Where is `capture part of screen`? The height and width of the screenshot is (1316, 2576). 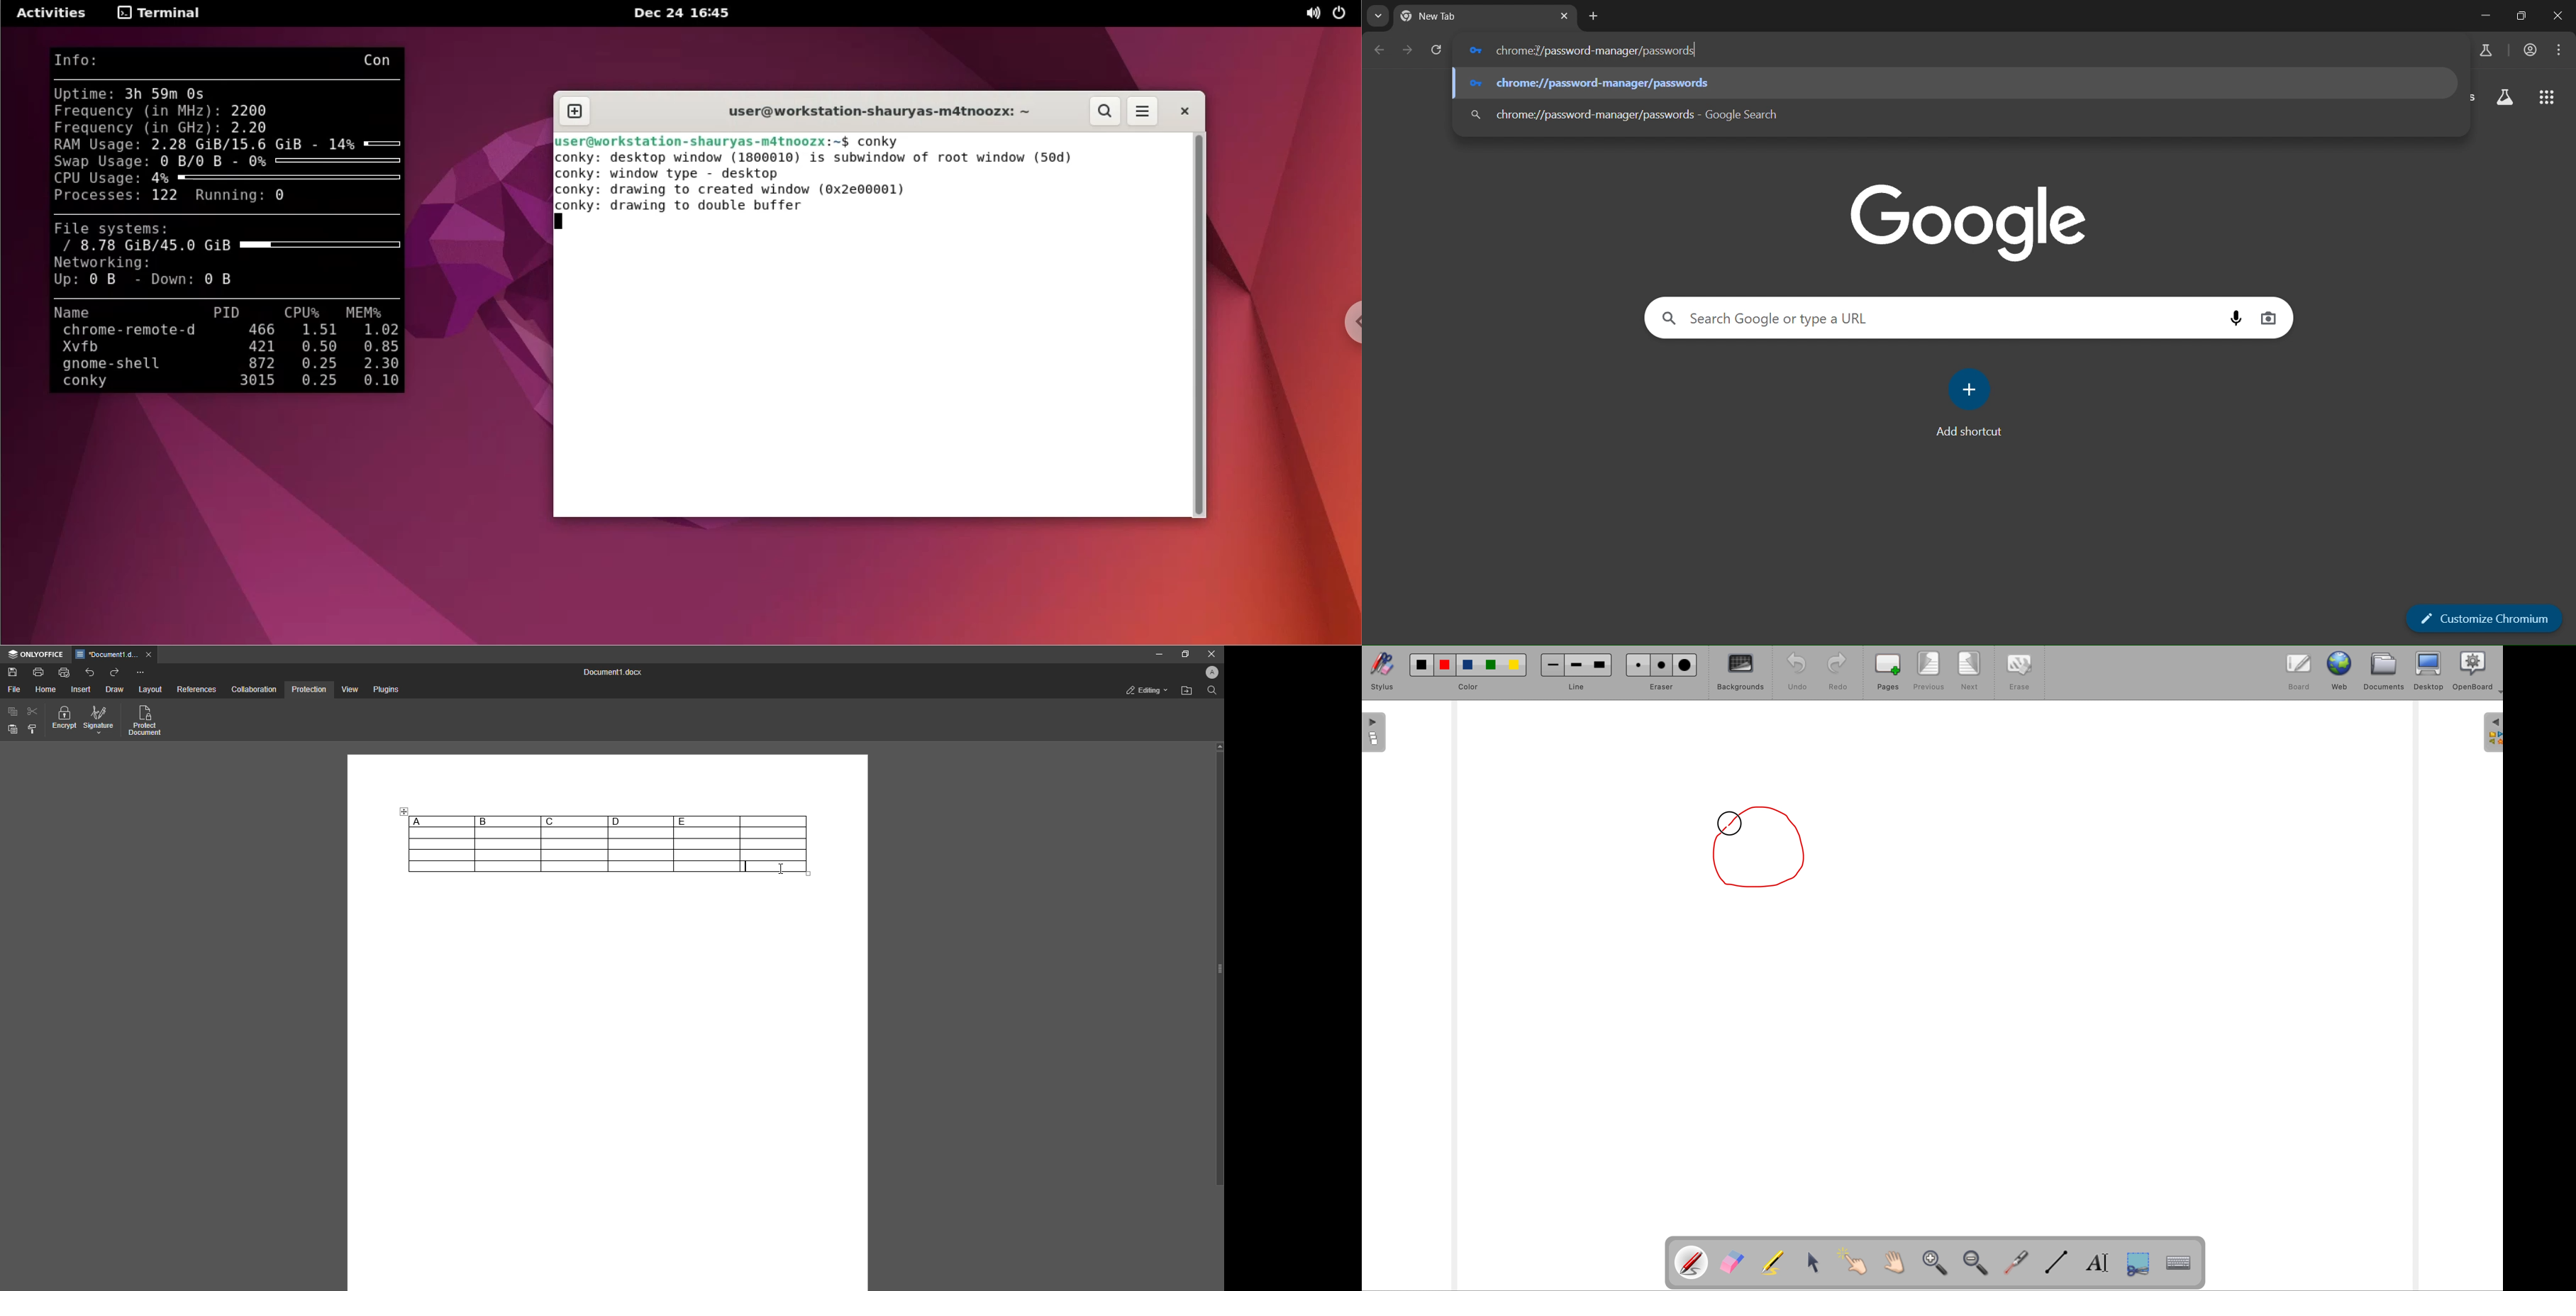 capture part of screen is located at coordinates (2144, 1267).